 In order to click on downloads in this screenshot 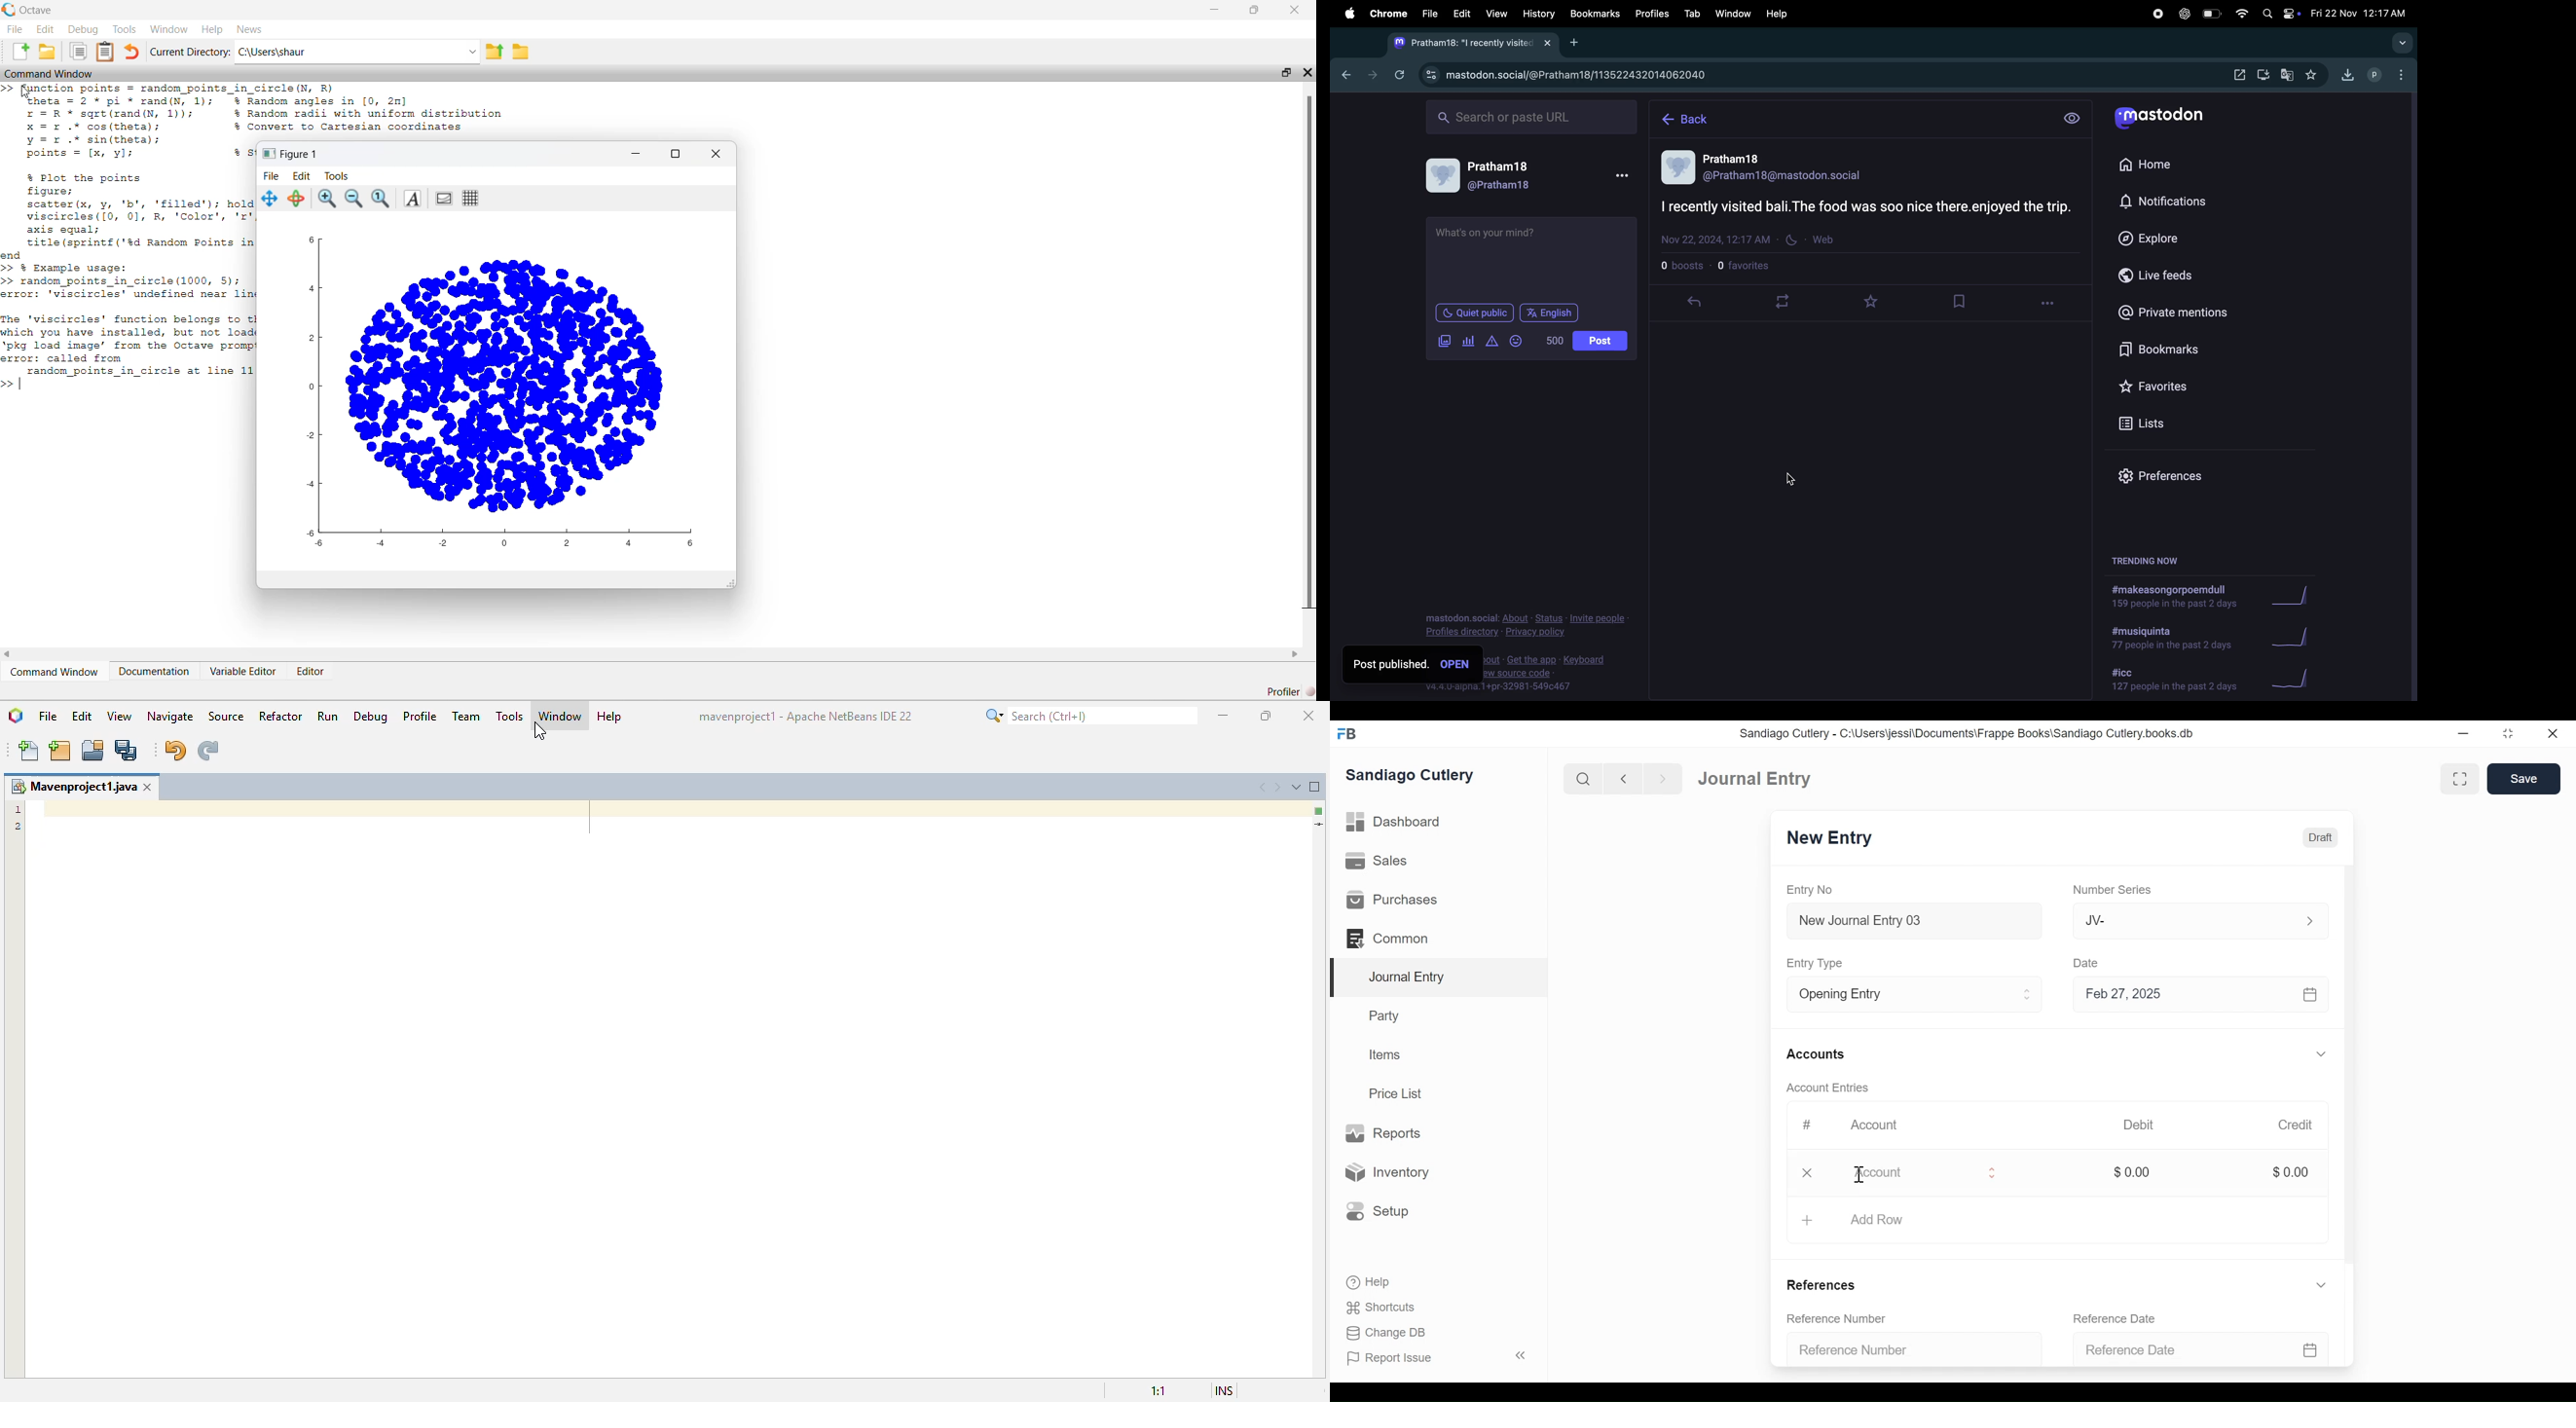, I will do `click(2345, 77)`.